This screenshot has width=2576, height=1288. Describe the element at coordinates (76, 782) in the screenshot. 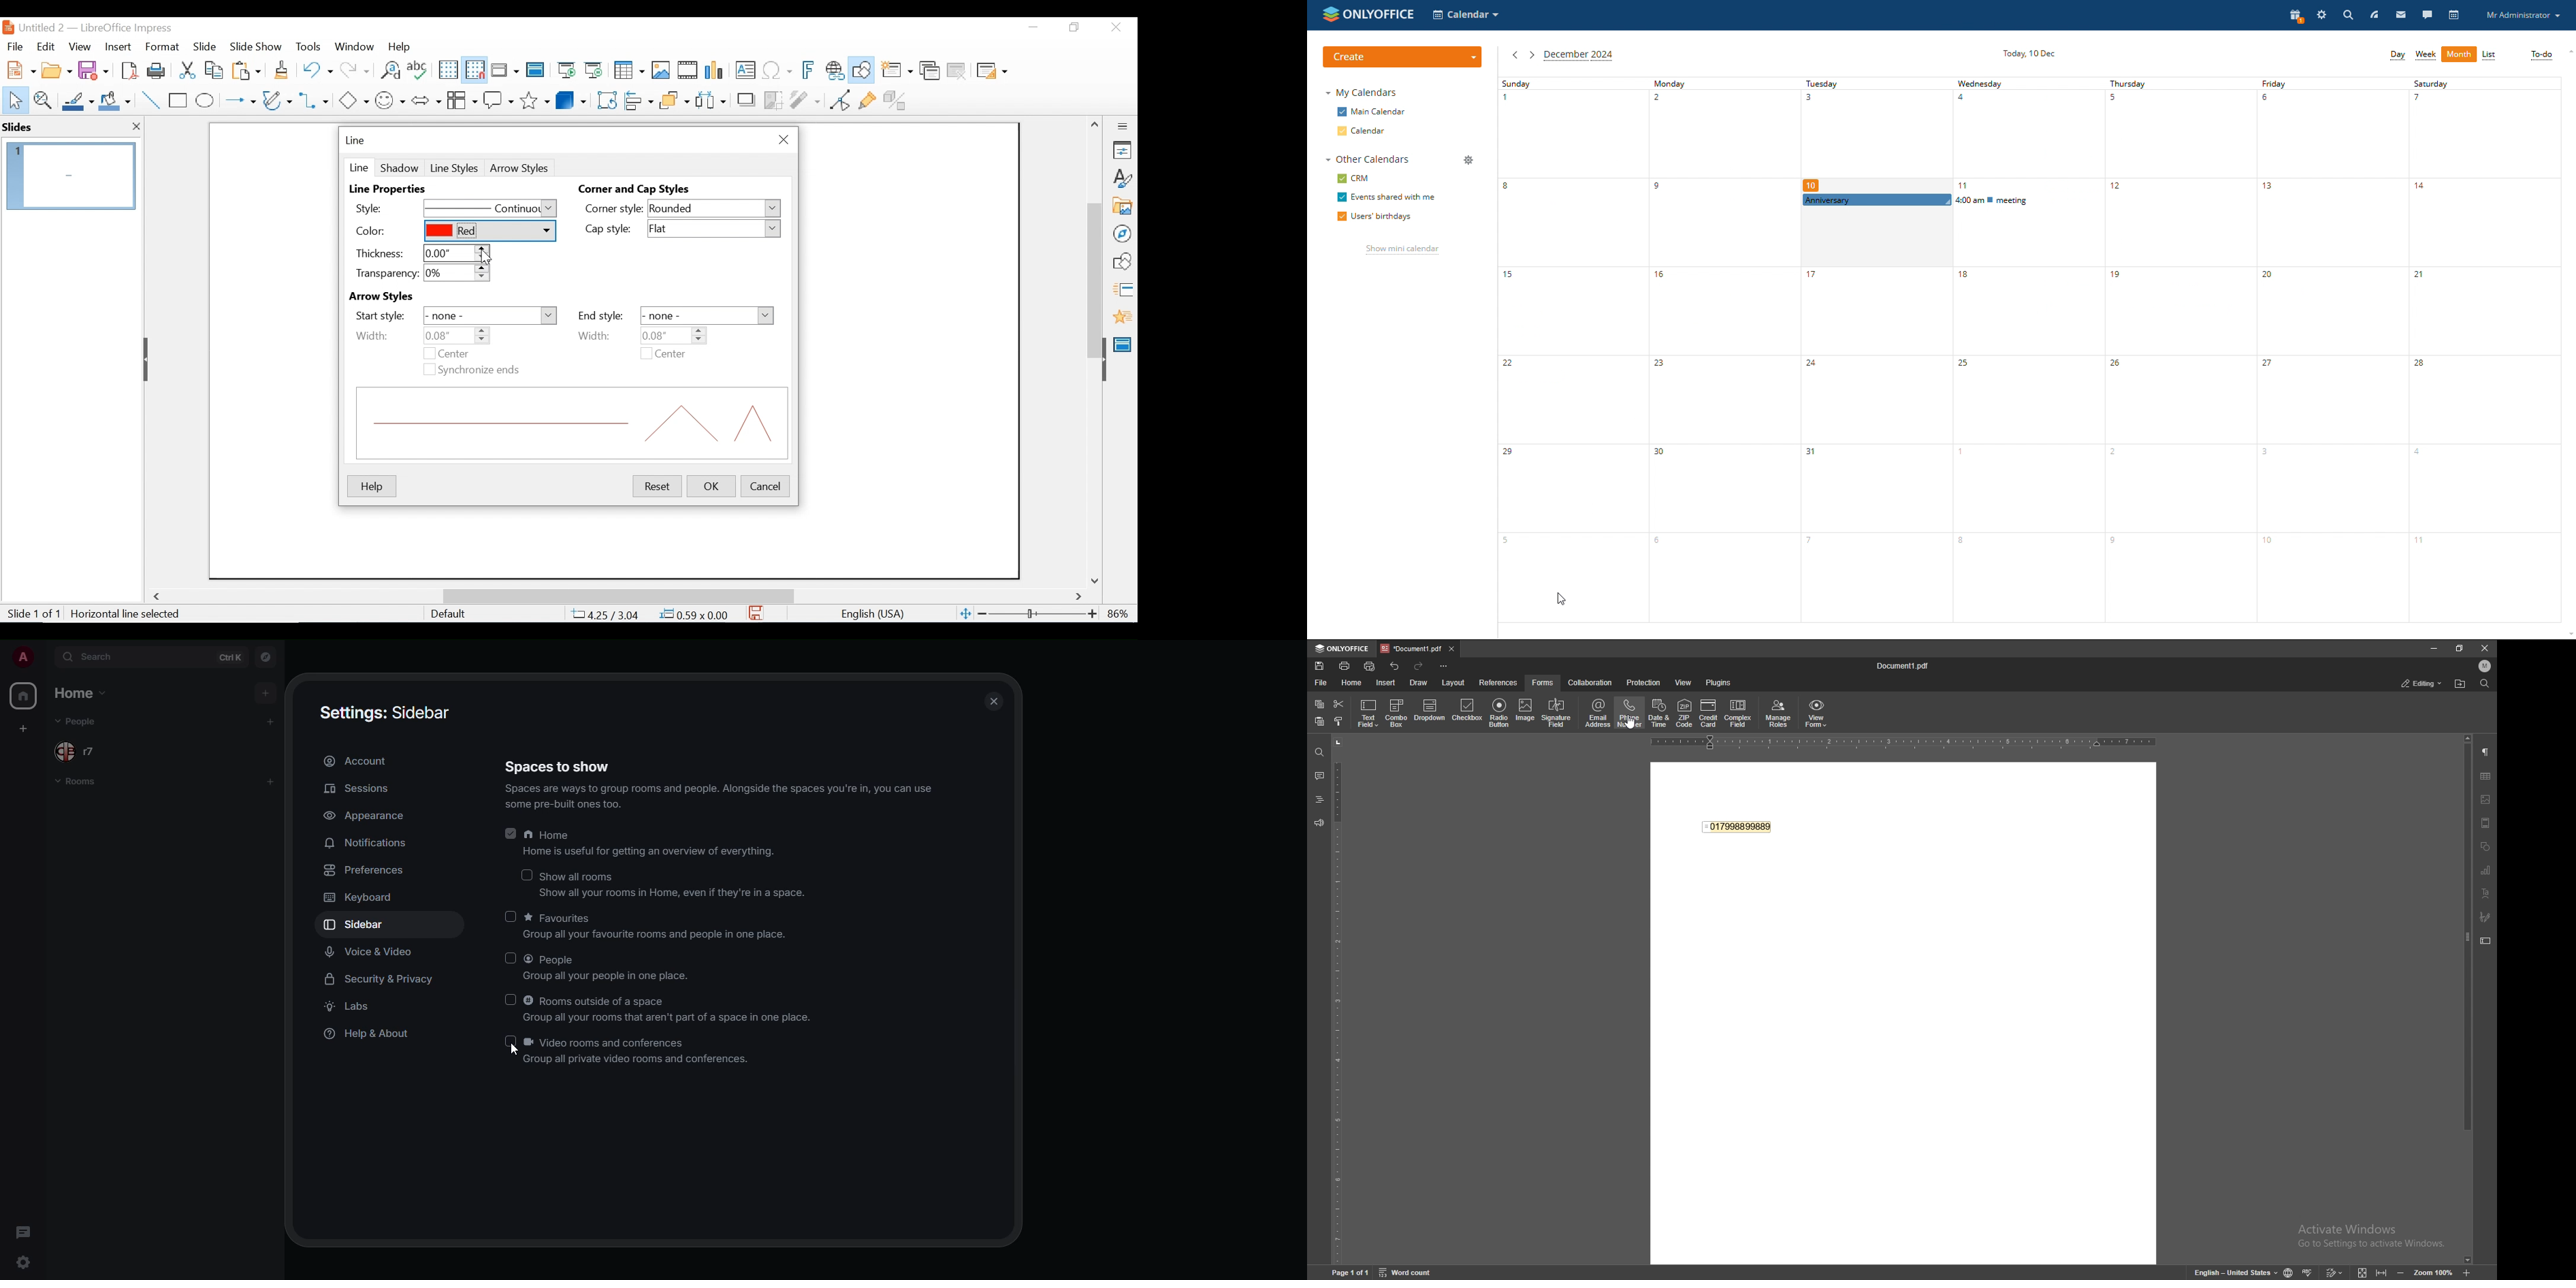

I see `rooms` at that location.